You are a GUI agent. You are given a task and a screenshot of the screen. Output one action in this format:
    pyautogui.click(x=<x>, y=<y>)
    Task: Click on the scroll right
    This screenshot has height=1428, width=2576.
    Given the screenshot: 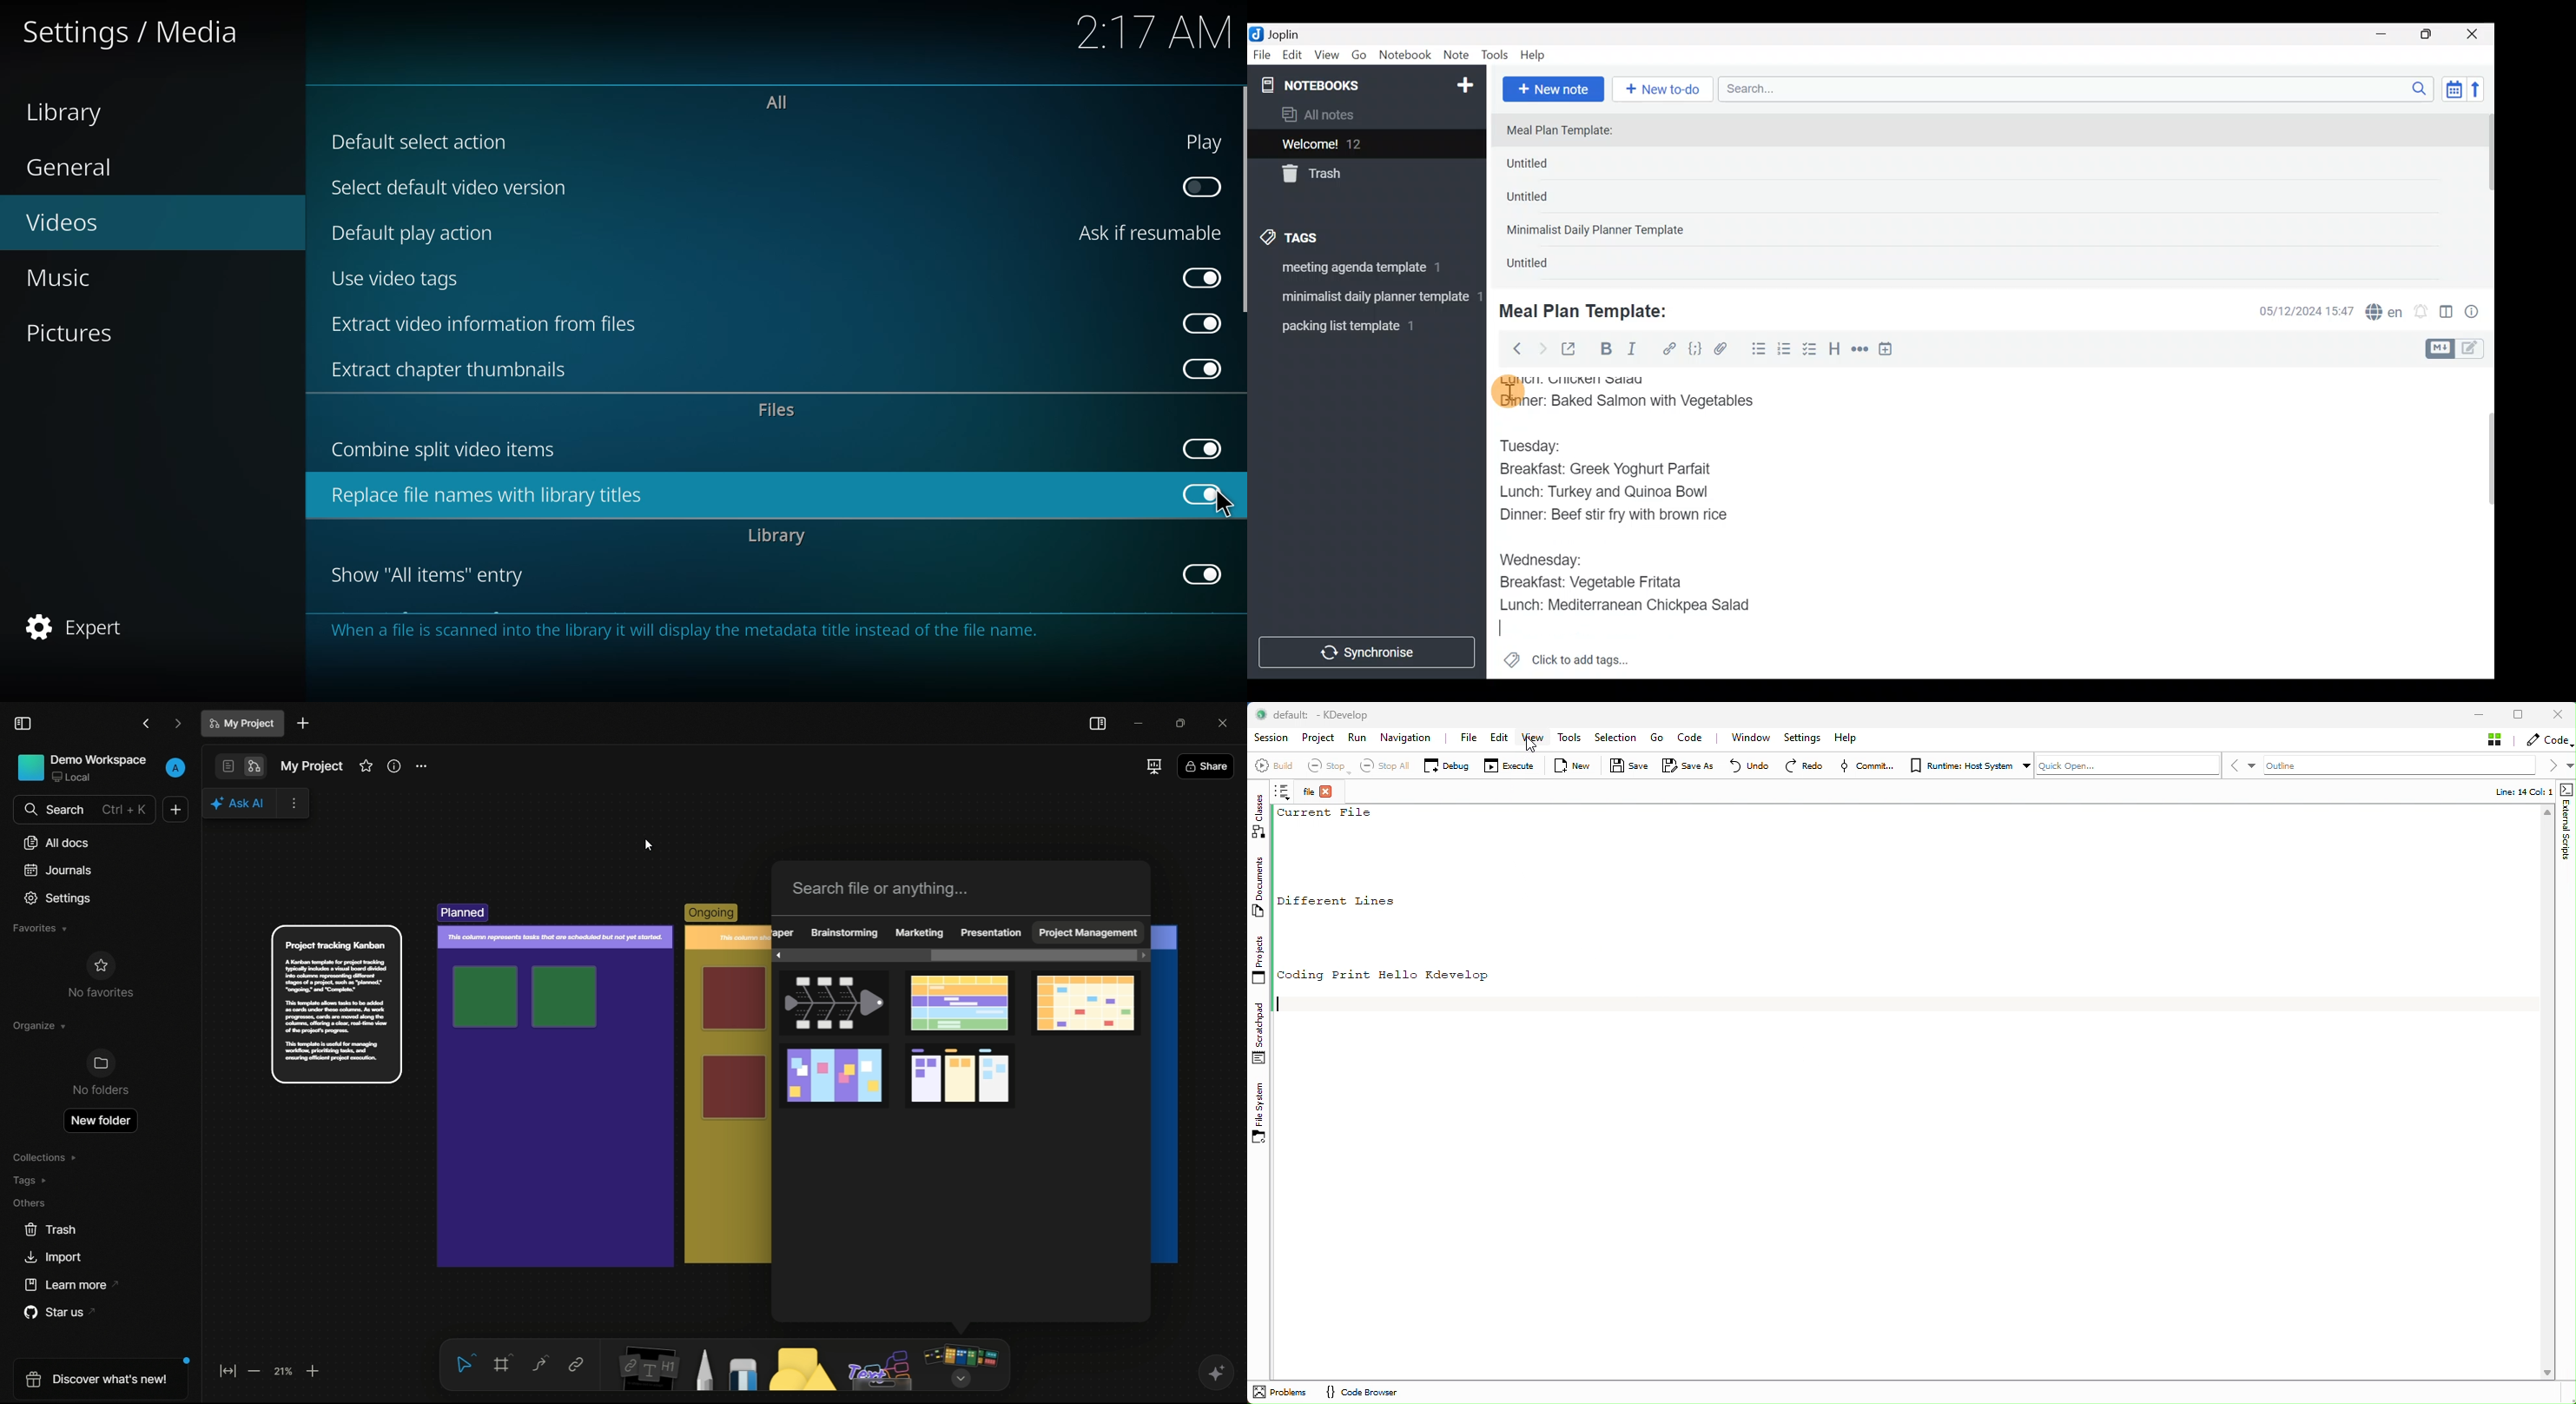 What is the action you would take?
    pyautogui.click(x=1142, y=955)
    